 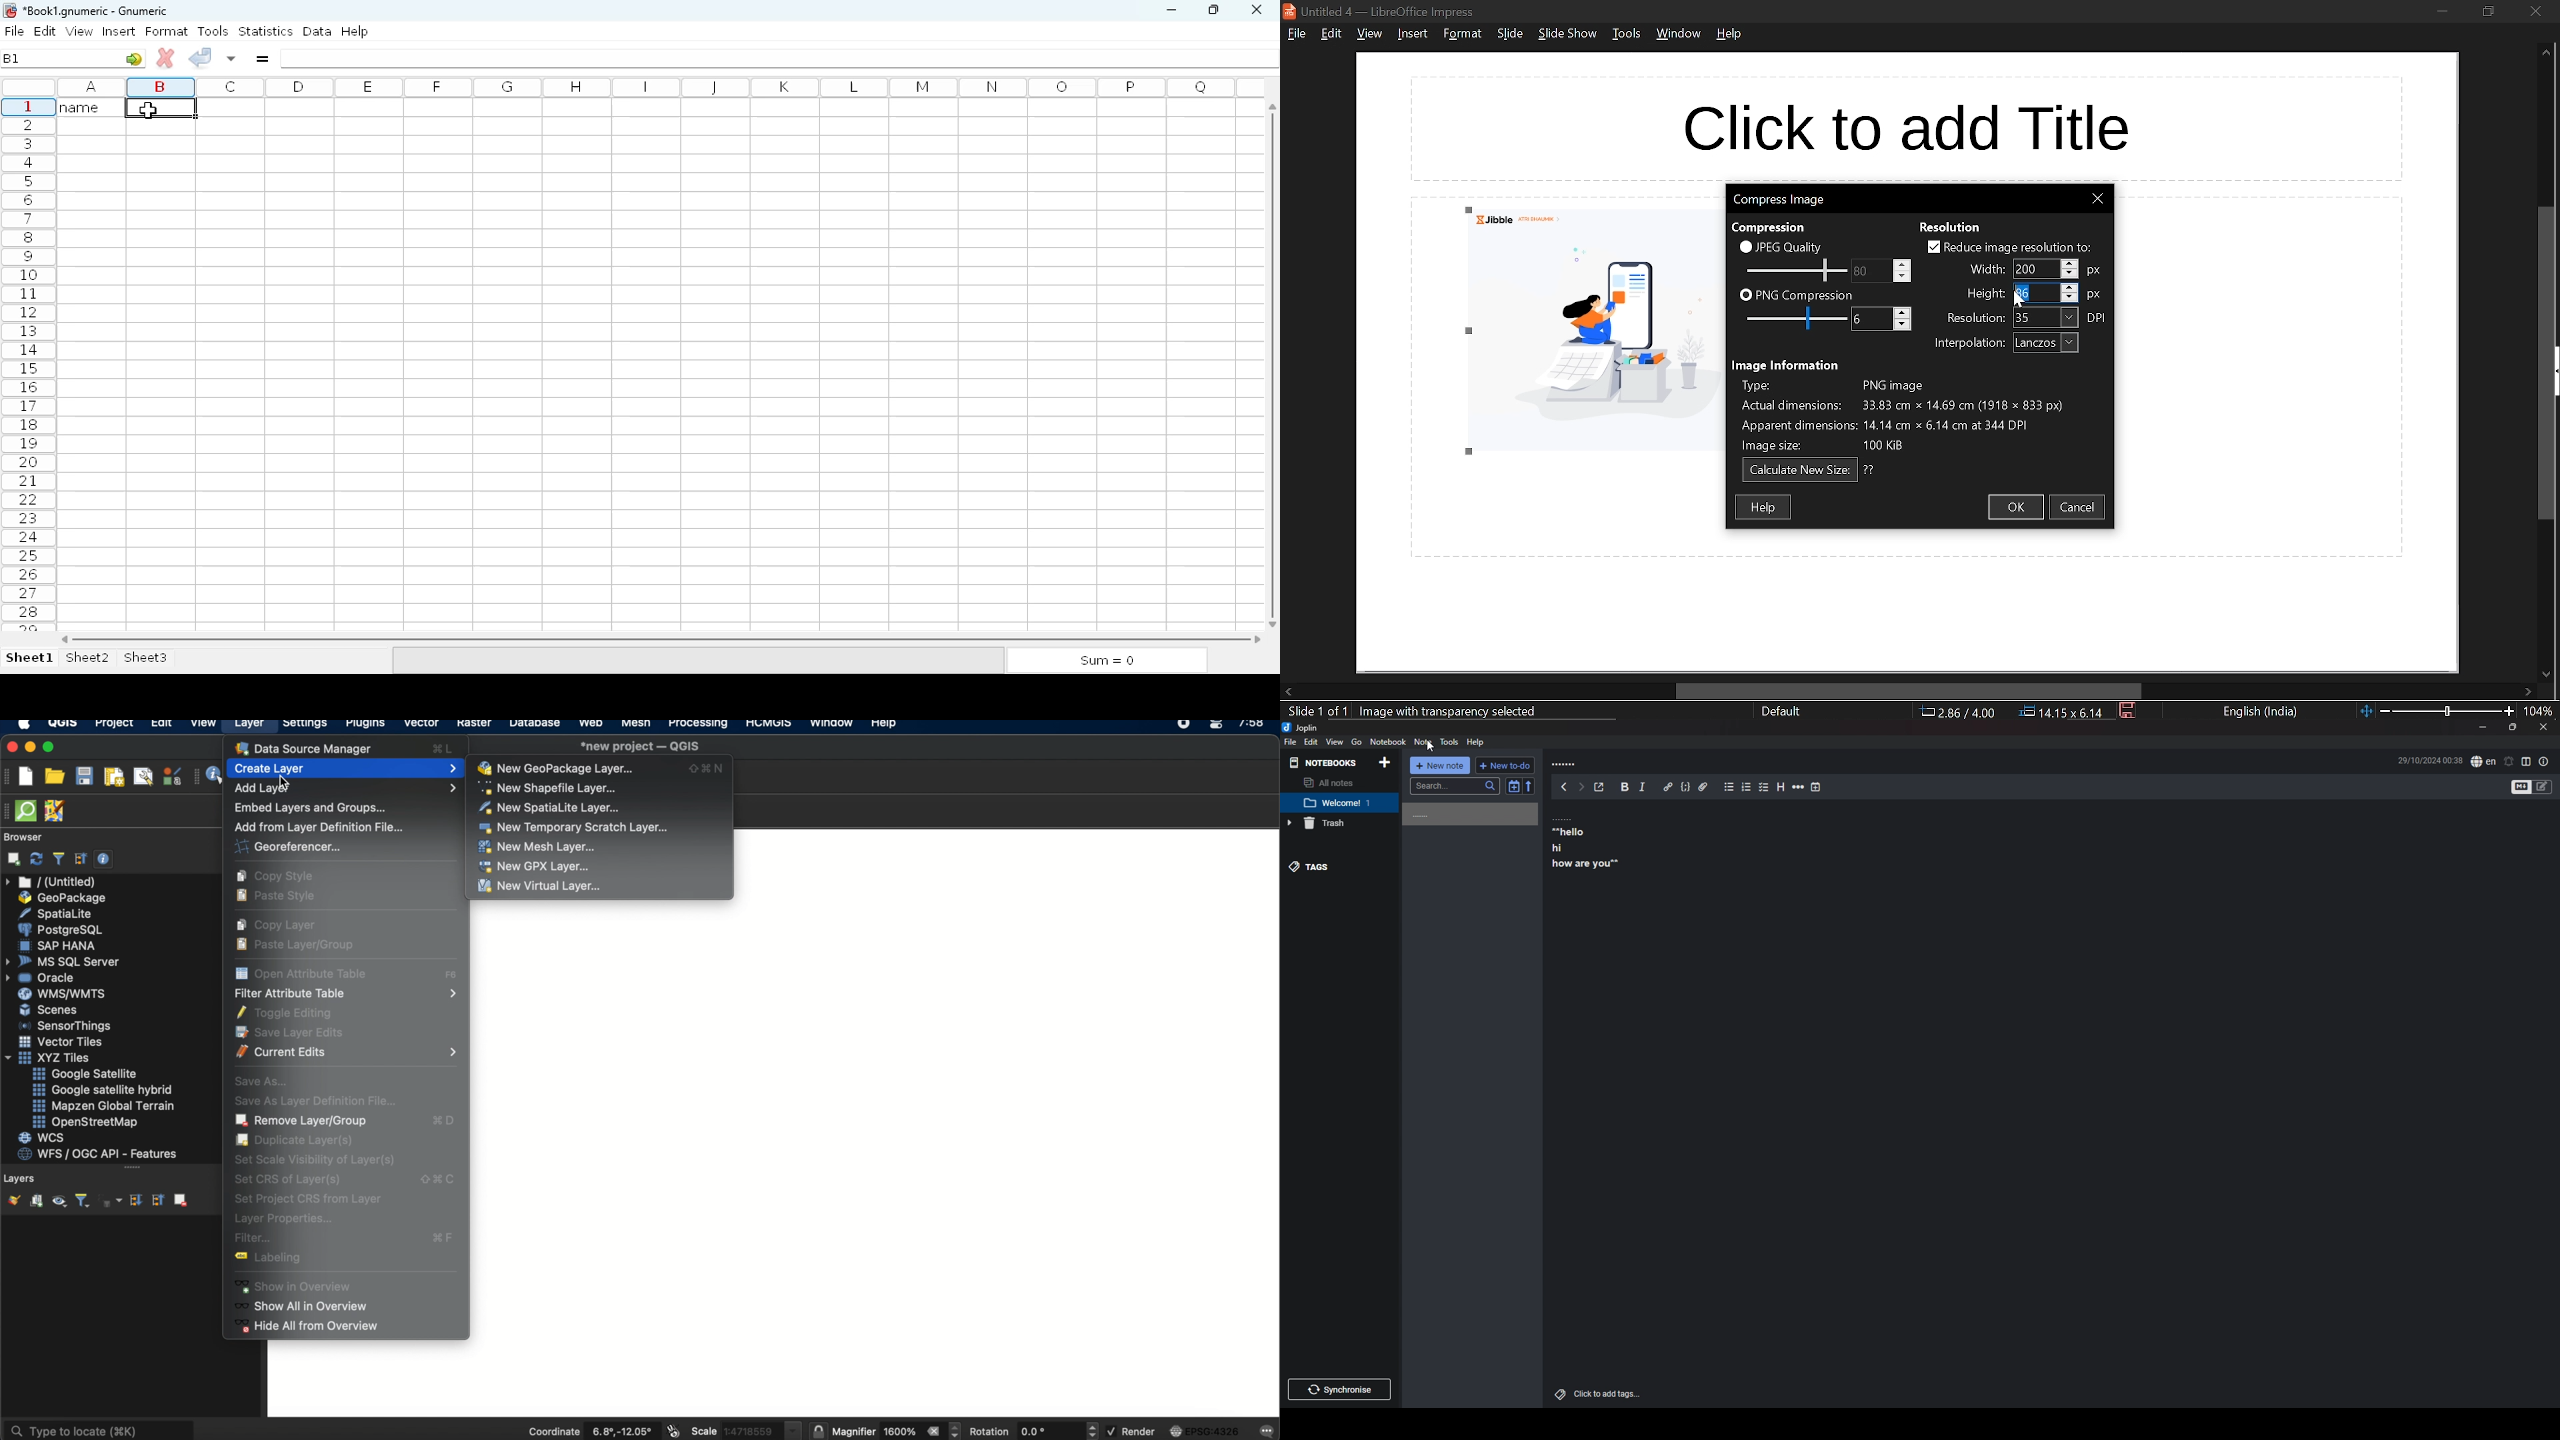 I want to click on resolution, so click(x=1975, y=317).